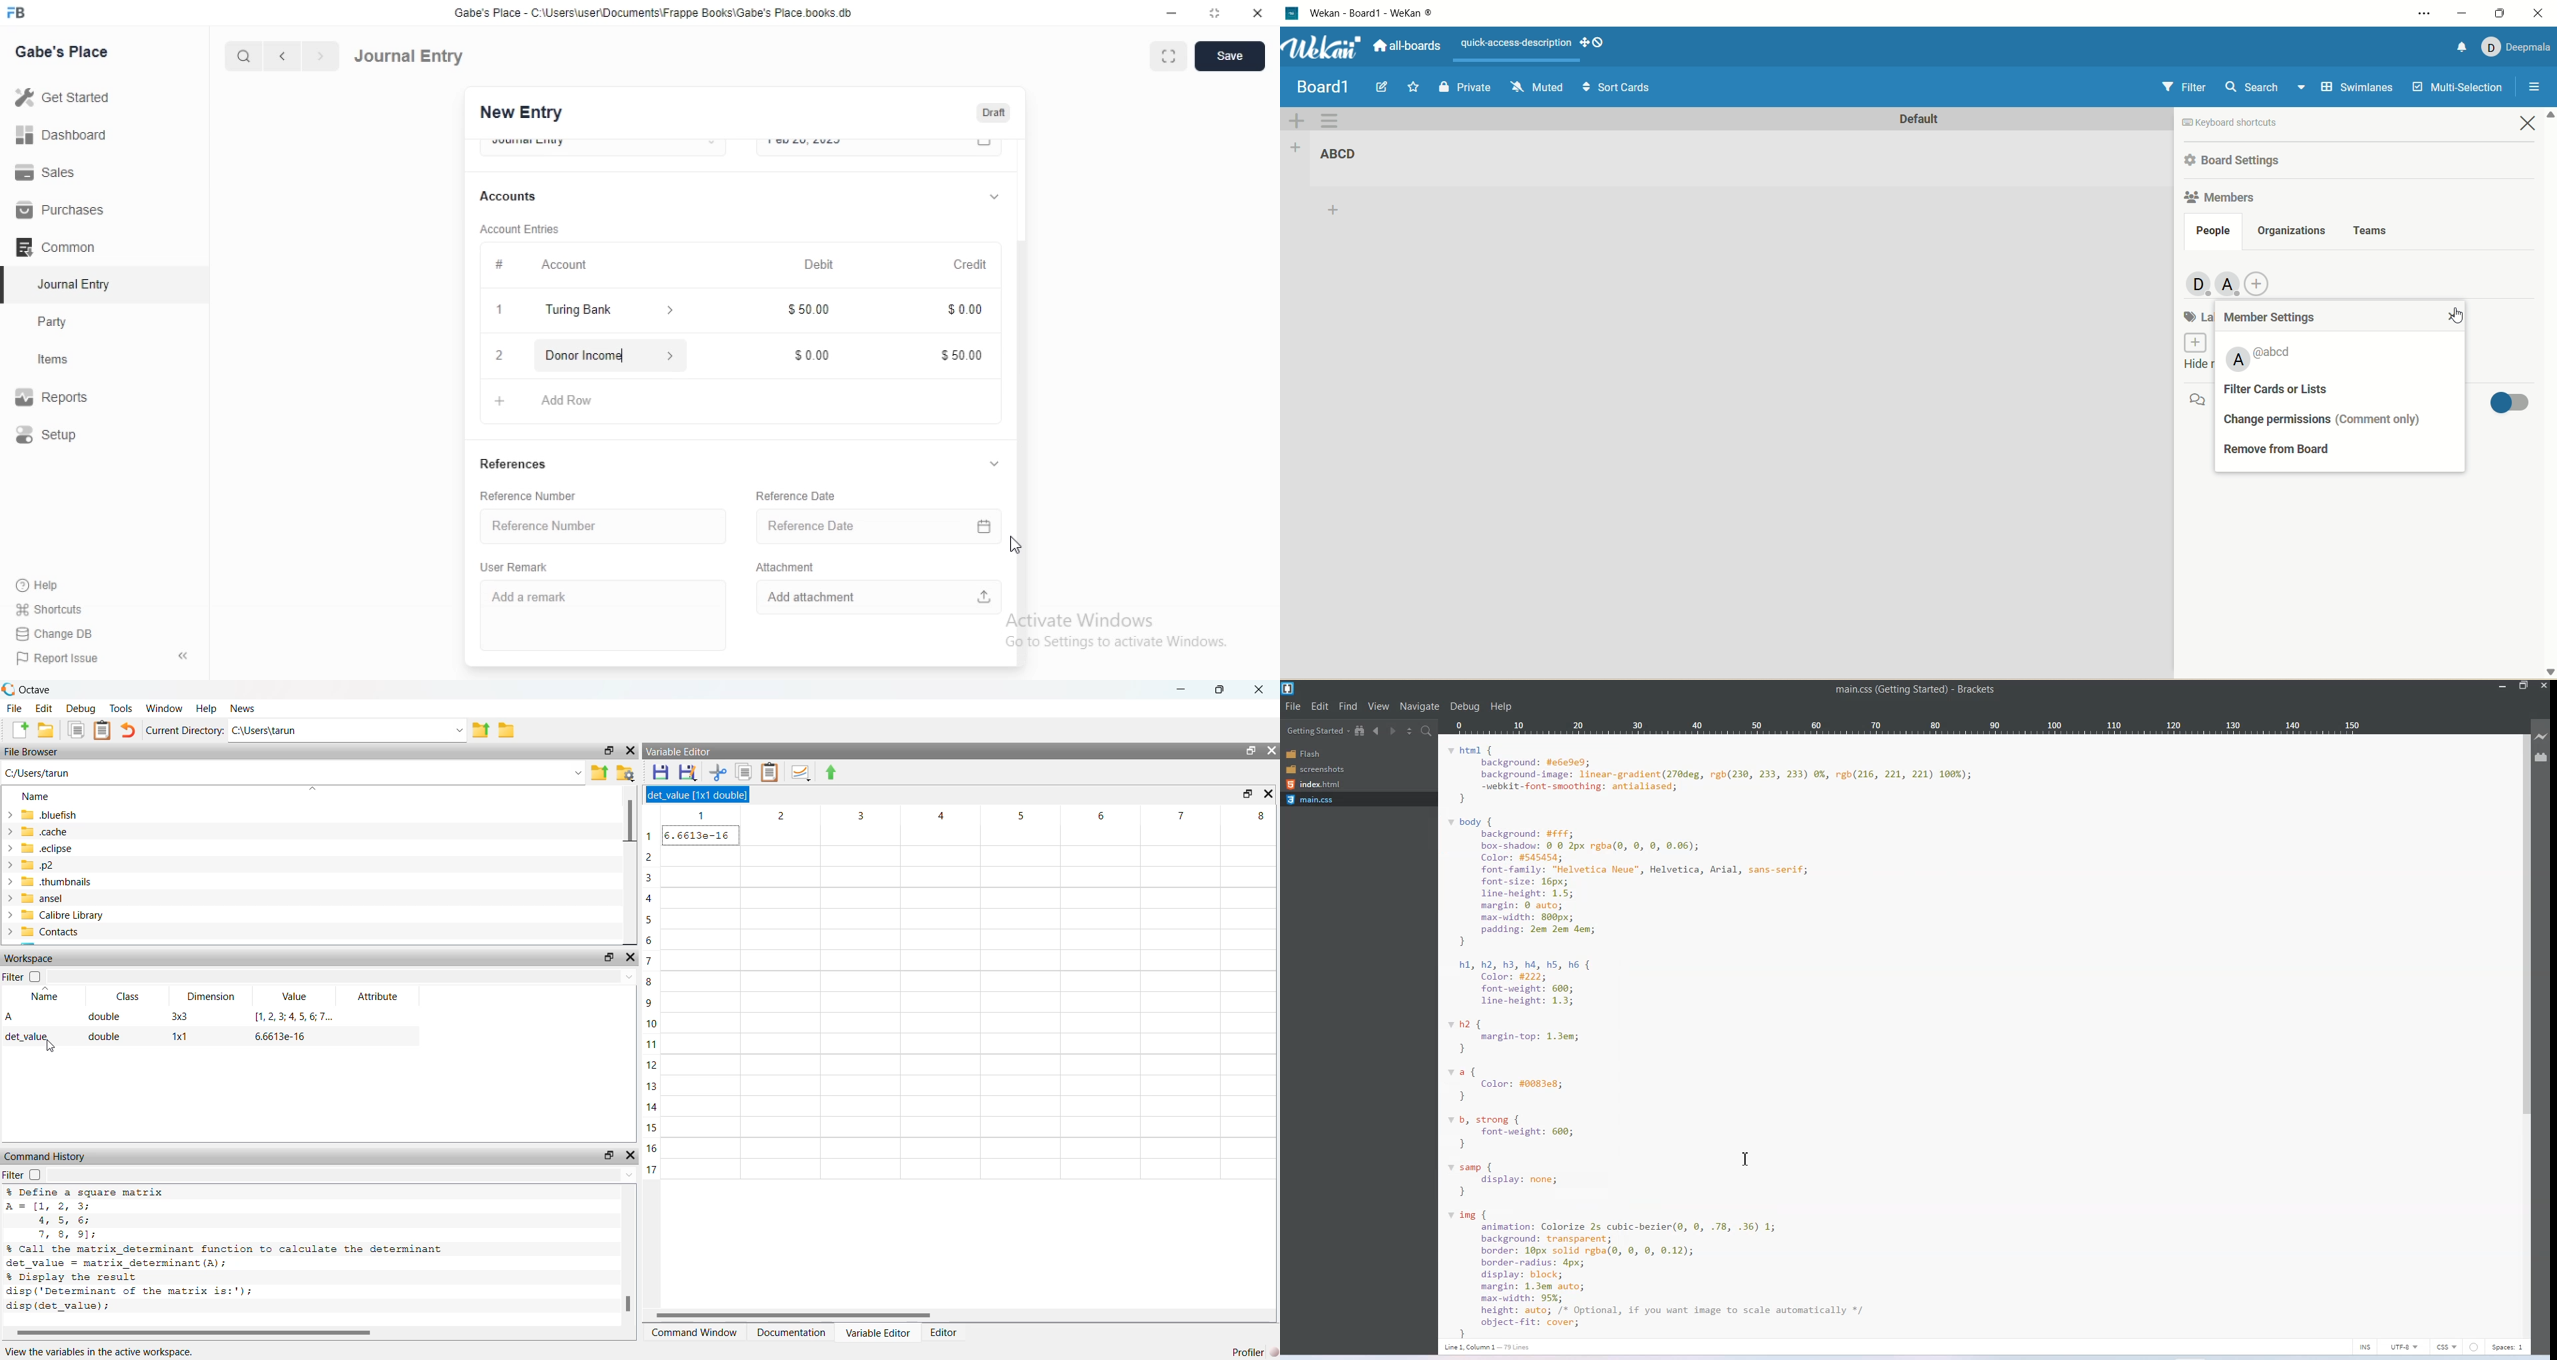 Image resolution: width=2576 pixels, height=1372 pixels. Describe the element at coordinates (820, 265) in the screenshot. I see `Debit` at that location.